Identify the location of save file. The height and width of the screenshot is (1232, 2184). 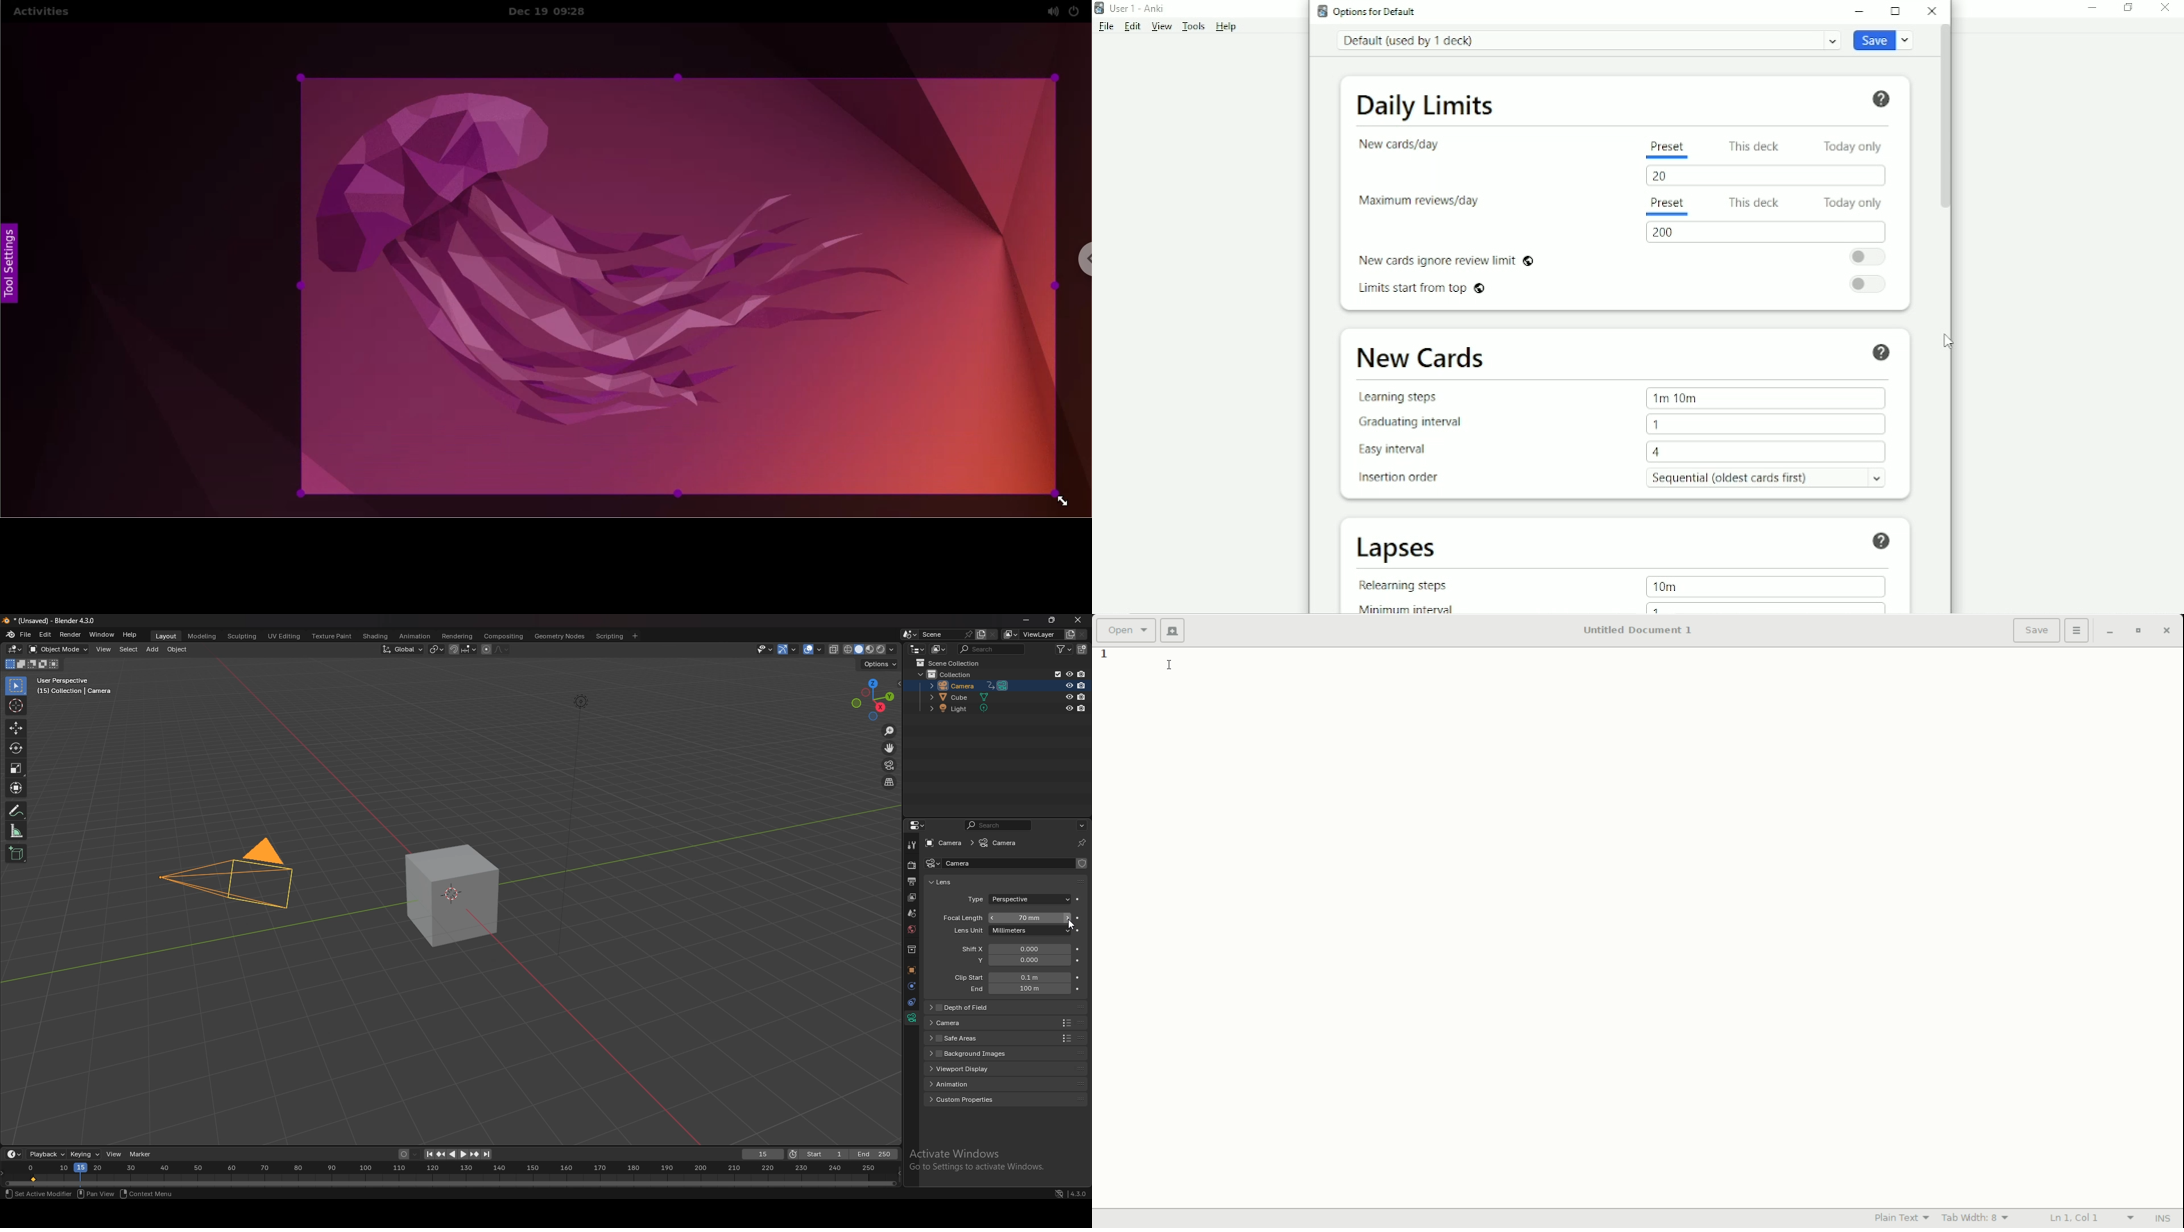
(2037, 630).